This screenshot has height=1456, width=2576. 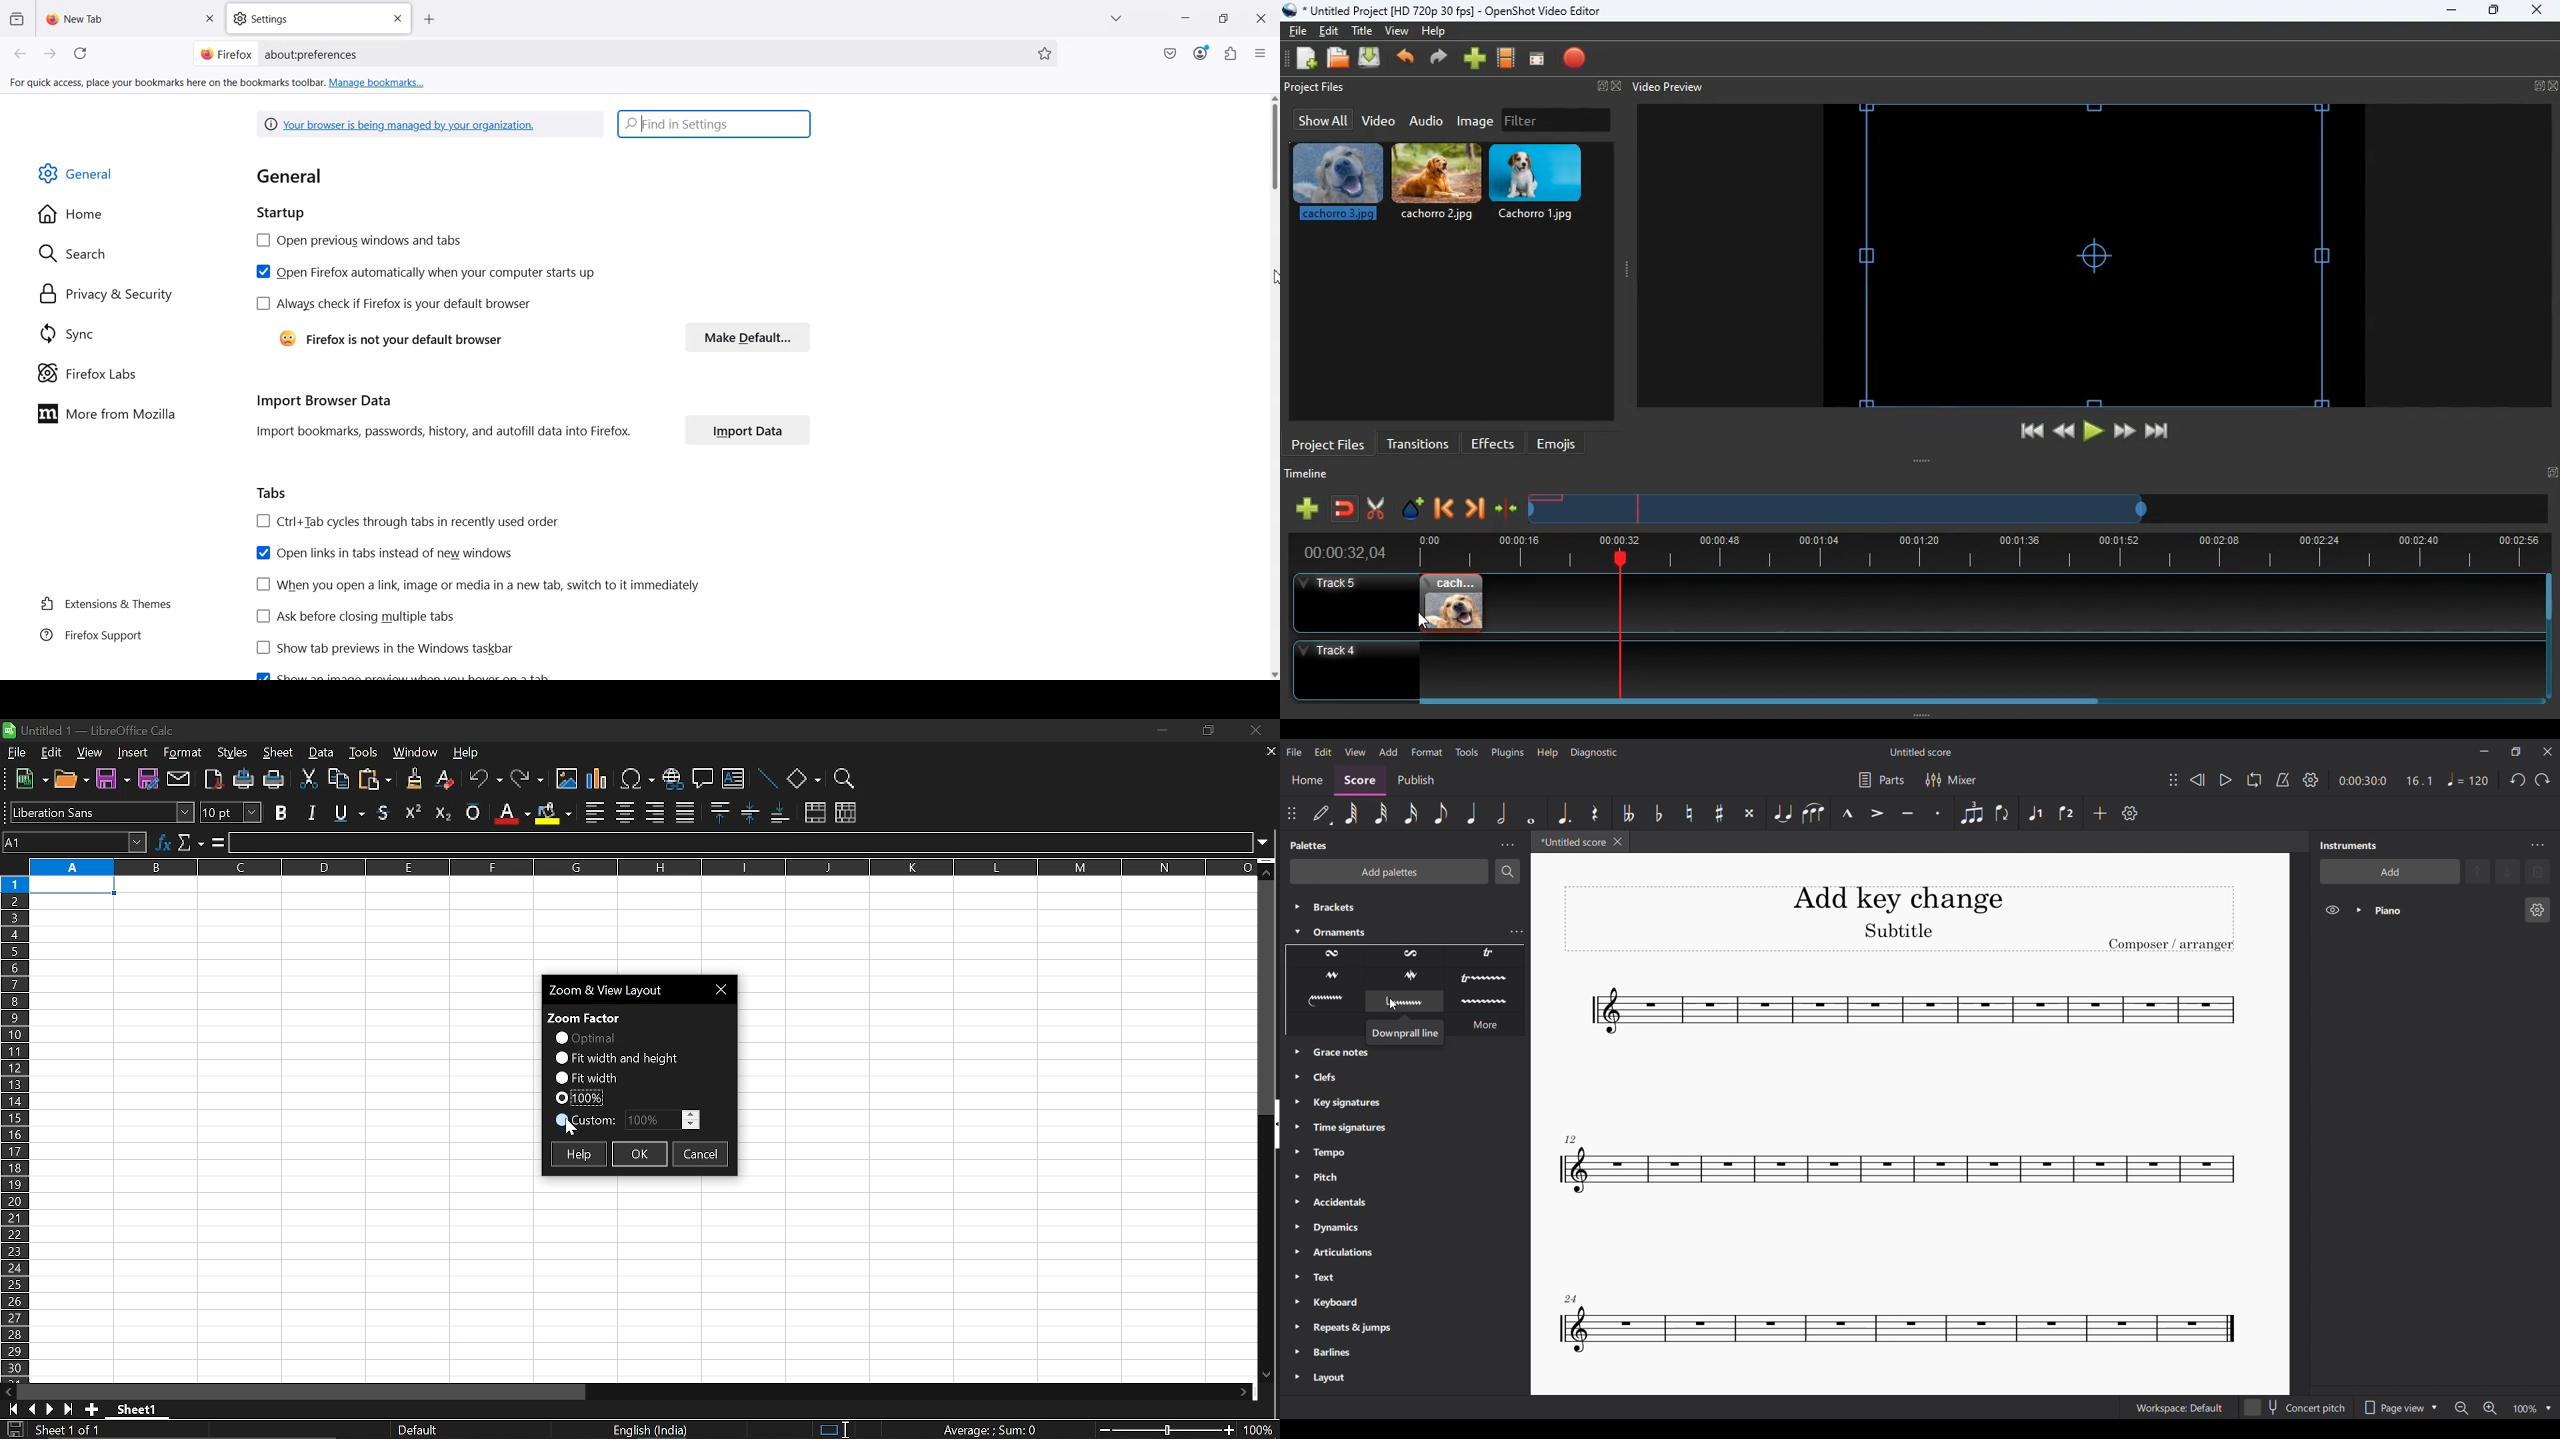 I want to click on Rest, so click(x=1595, y=813).